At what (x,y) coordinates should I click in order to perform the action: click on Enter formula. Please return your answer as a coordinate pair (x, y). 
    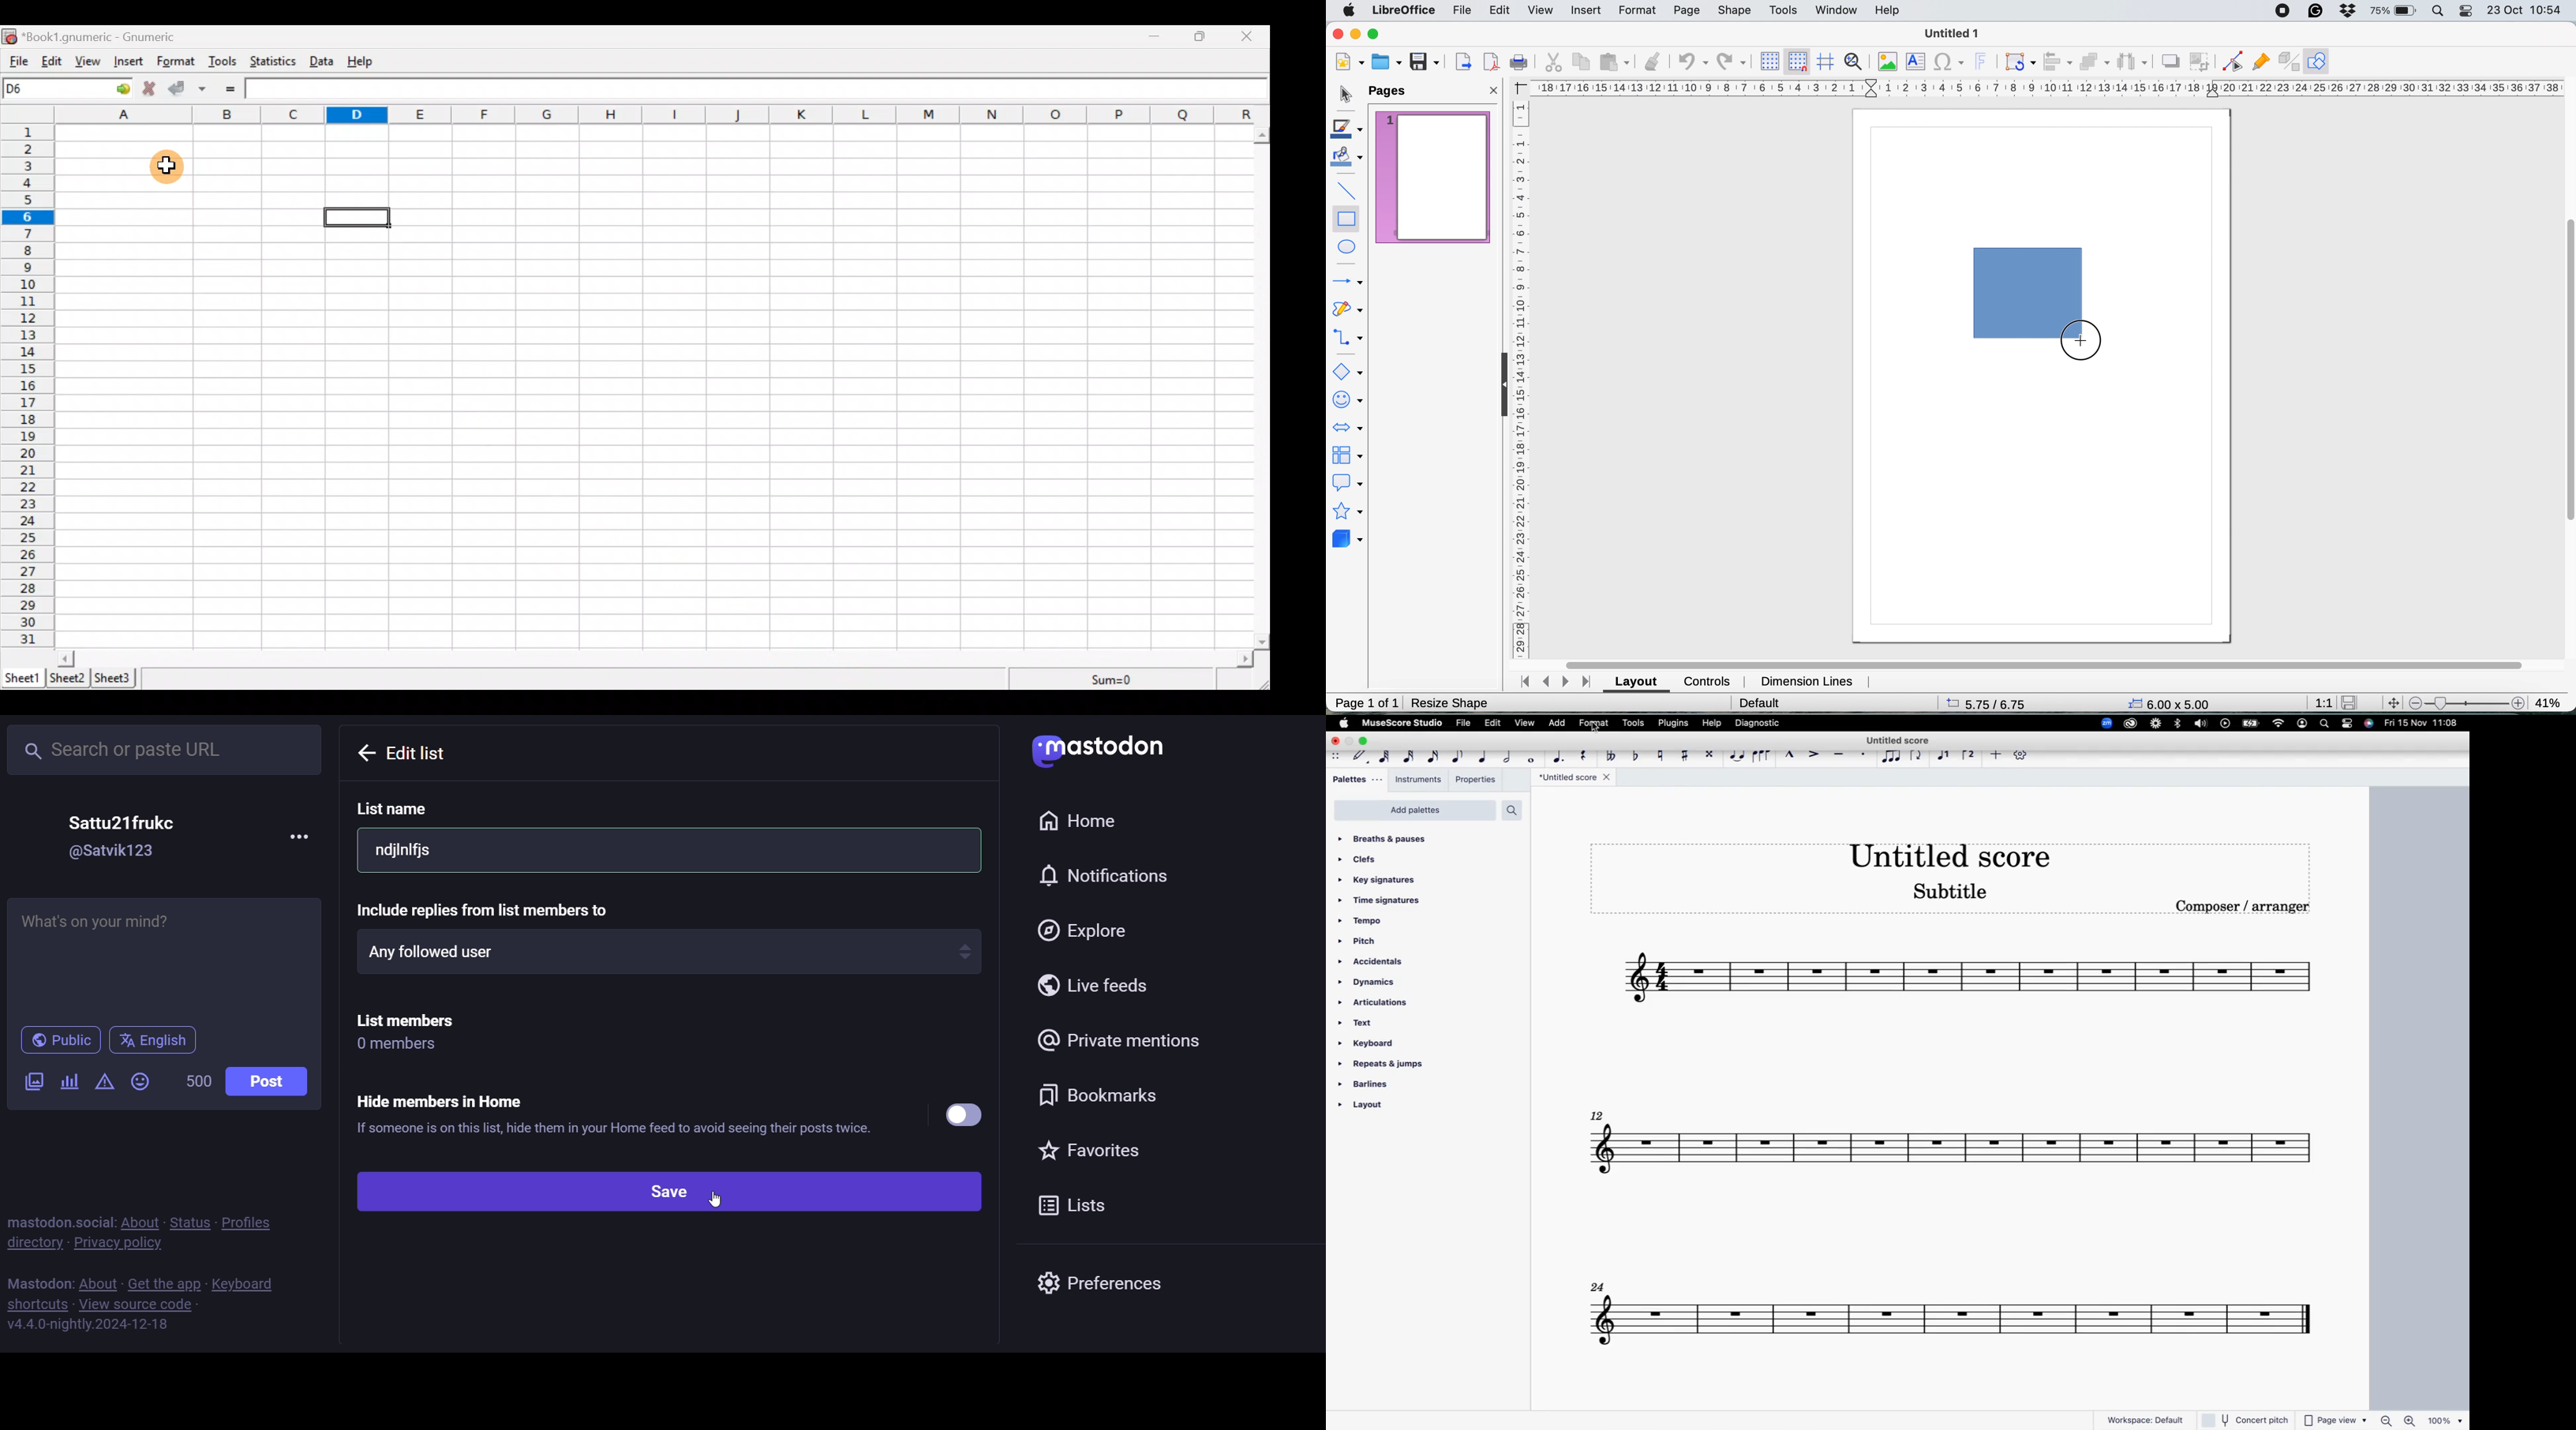
    Looking at the image, I should click on (235, 89).